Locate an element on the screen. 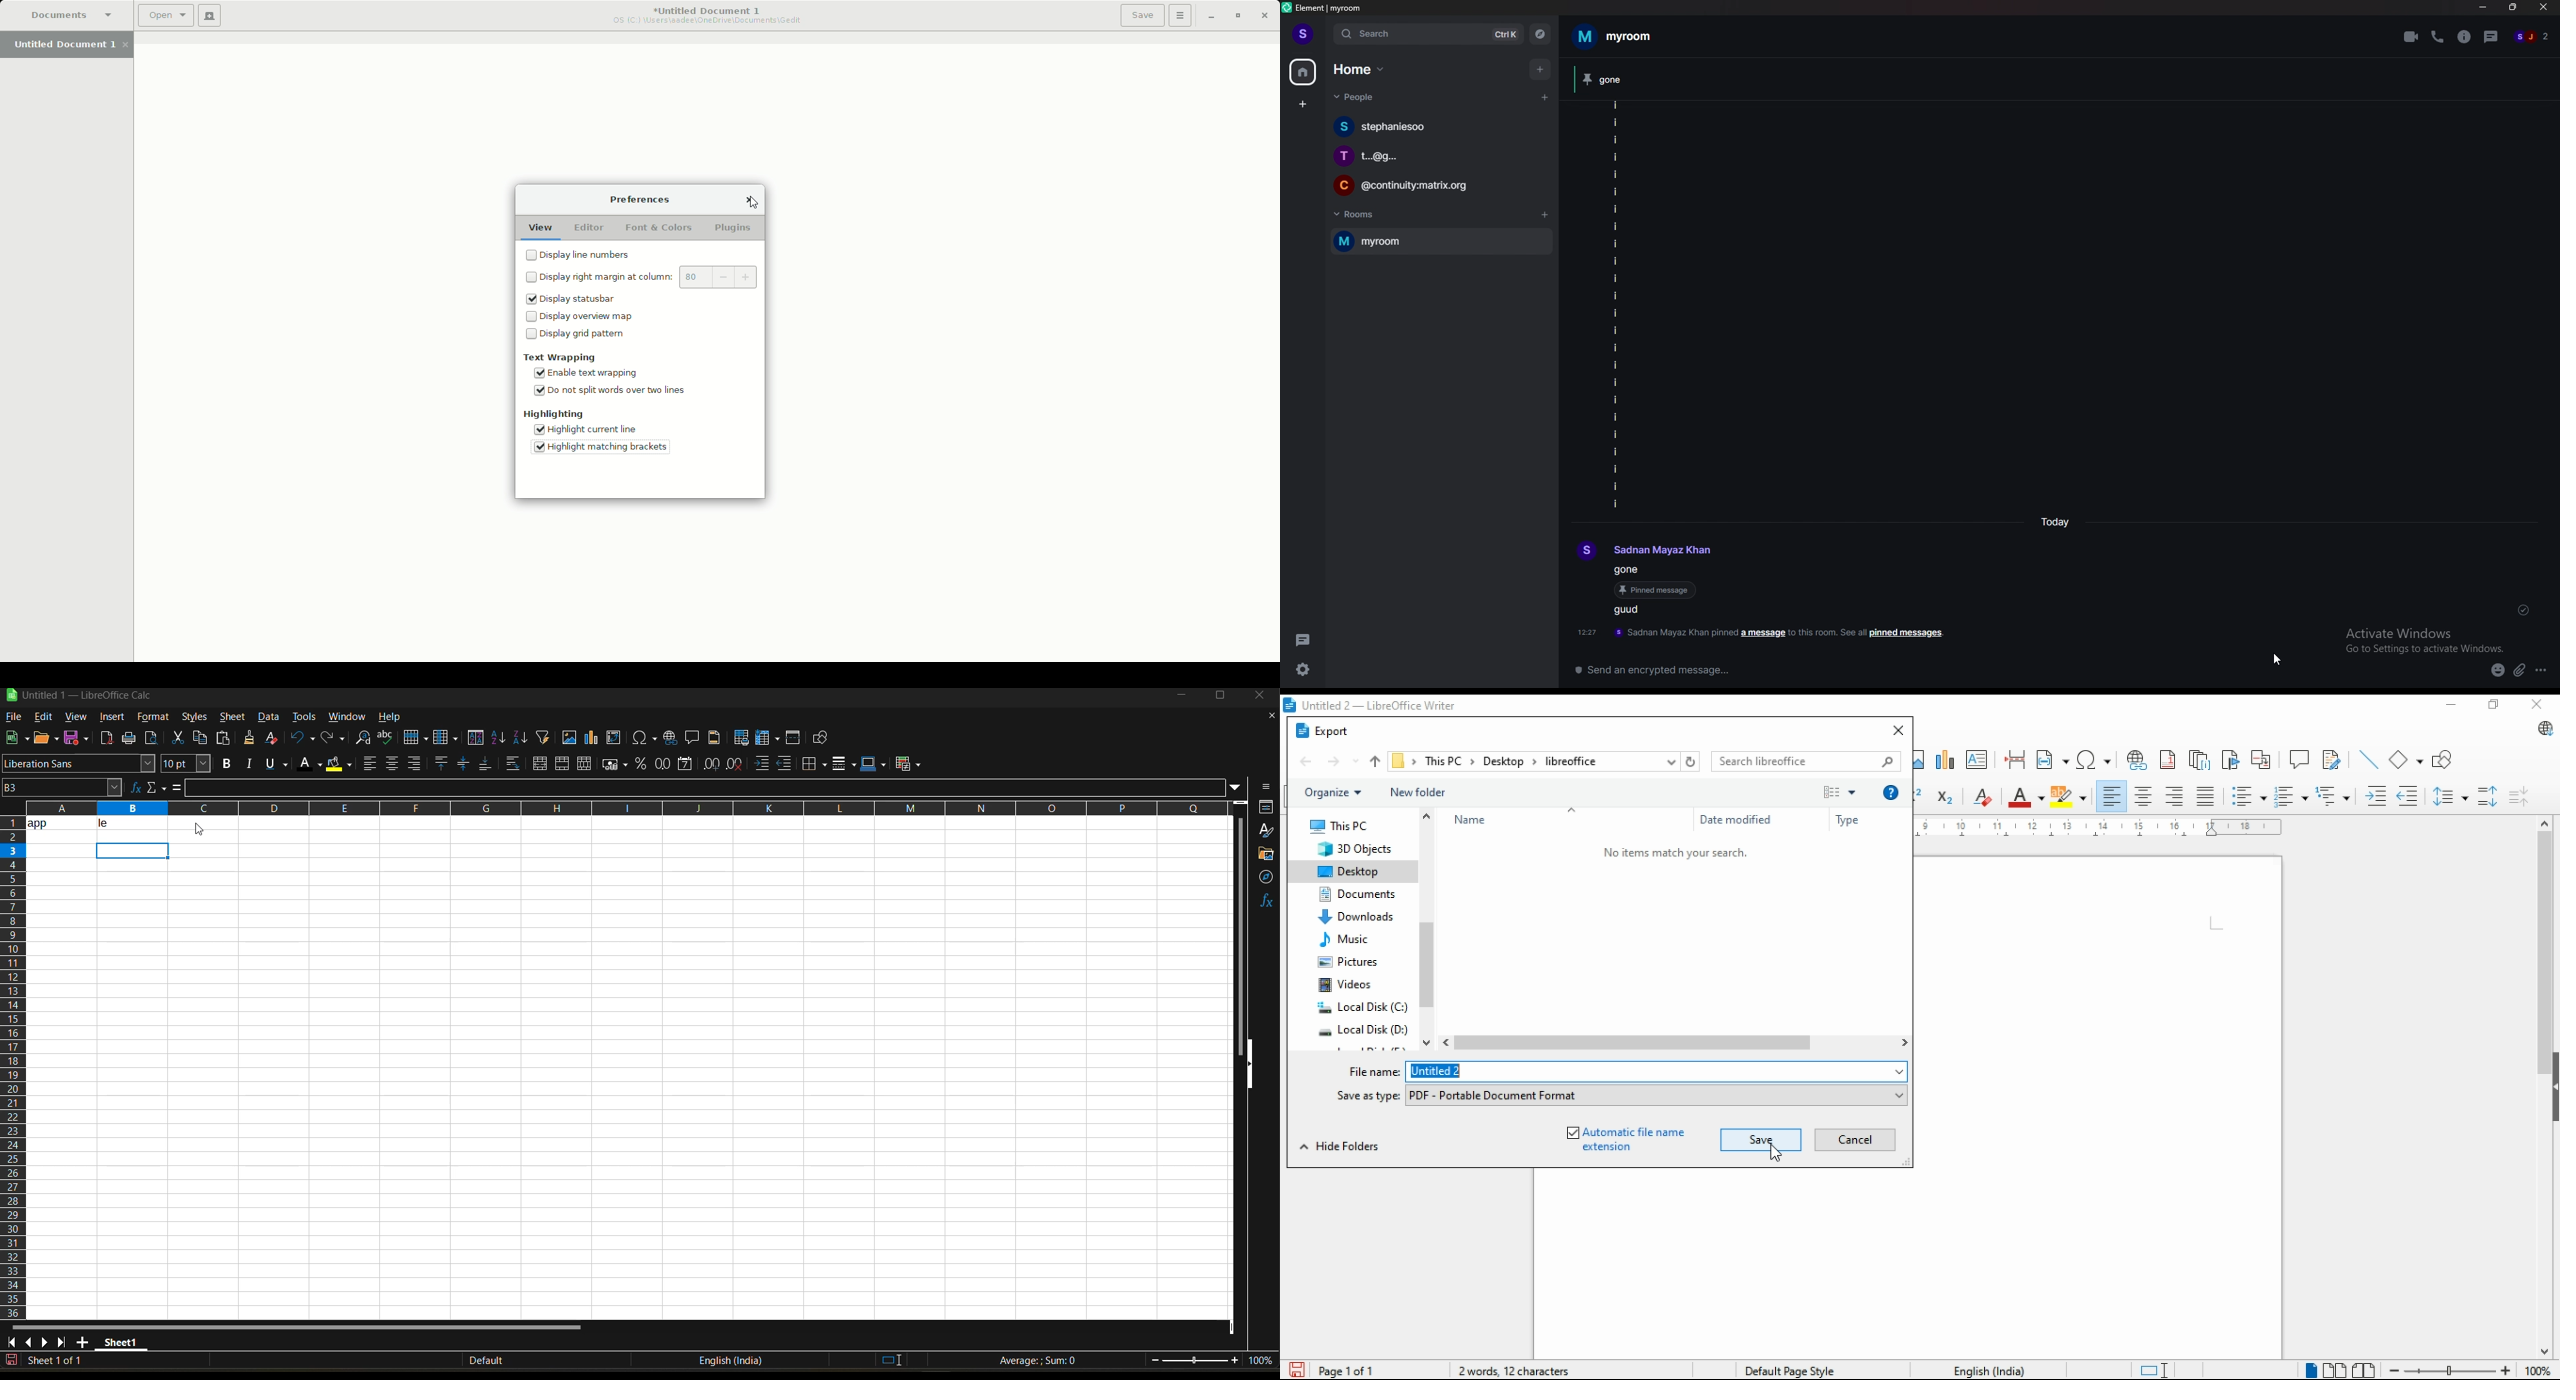  Save is located at coordinates (1137, 15).